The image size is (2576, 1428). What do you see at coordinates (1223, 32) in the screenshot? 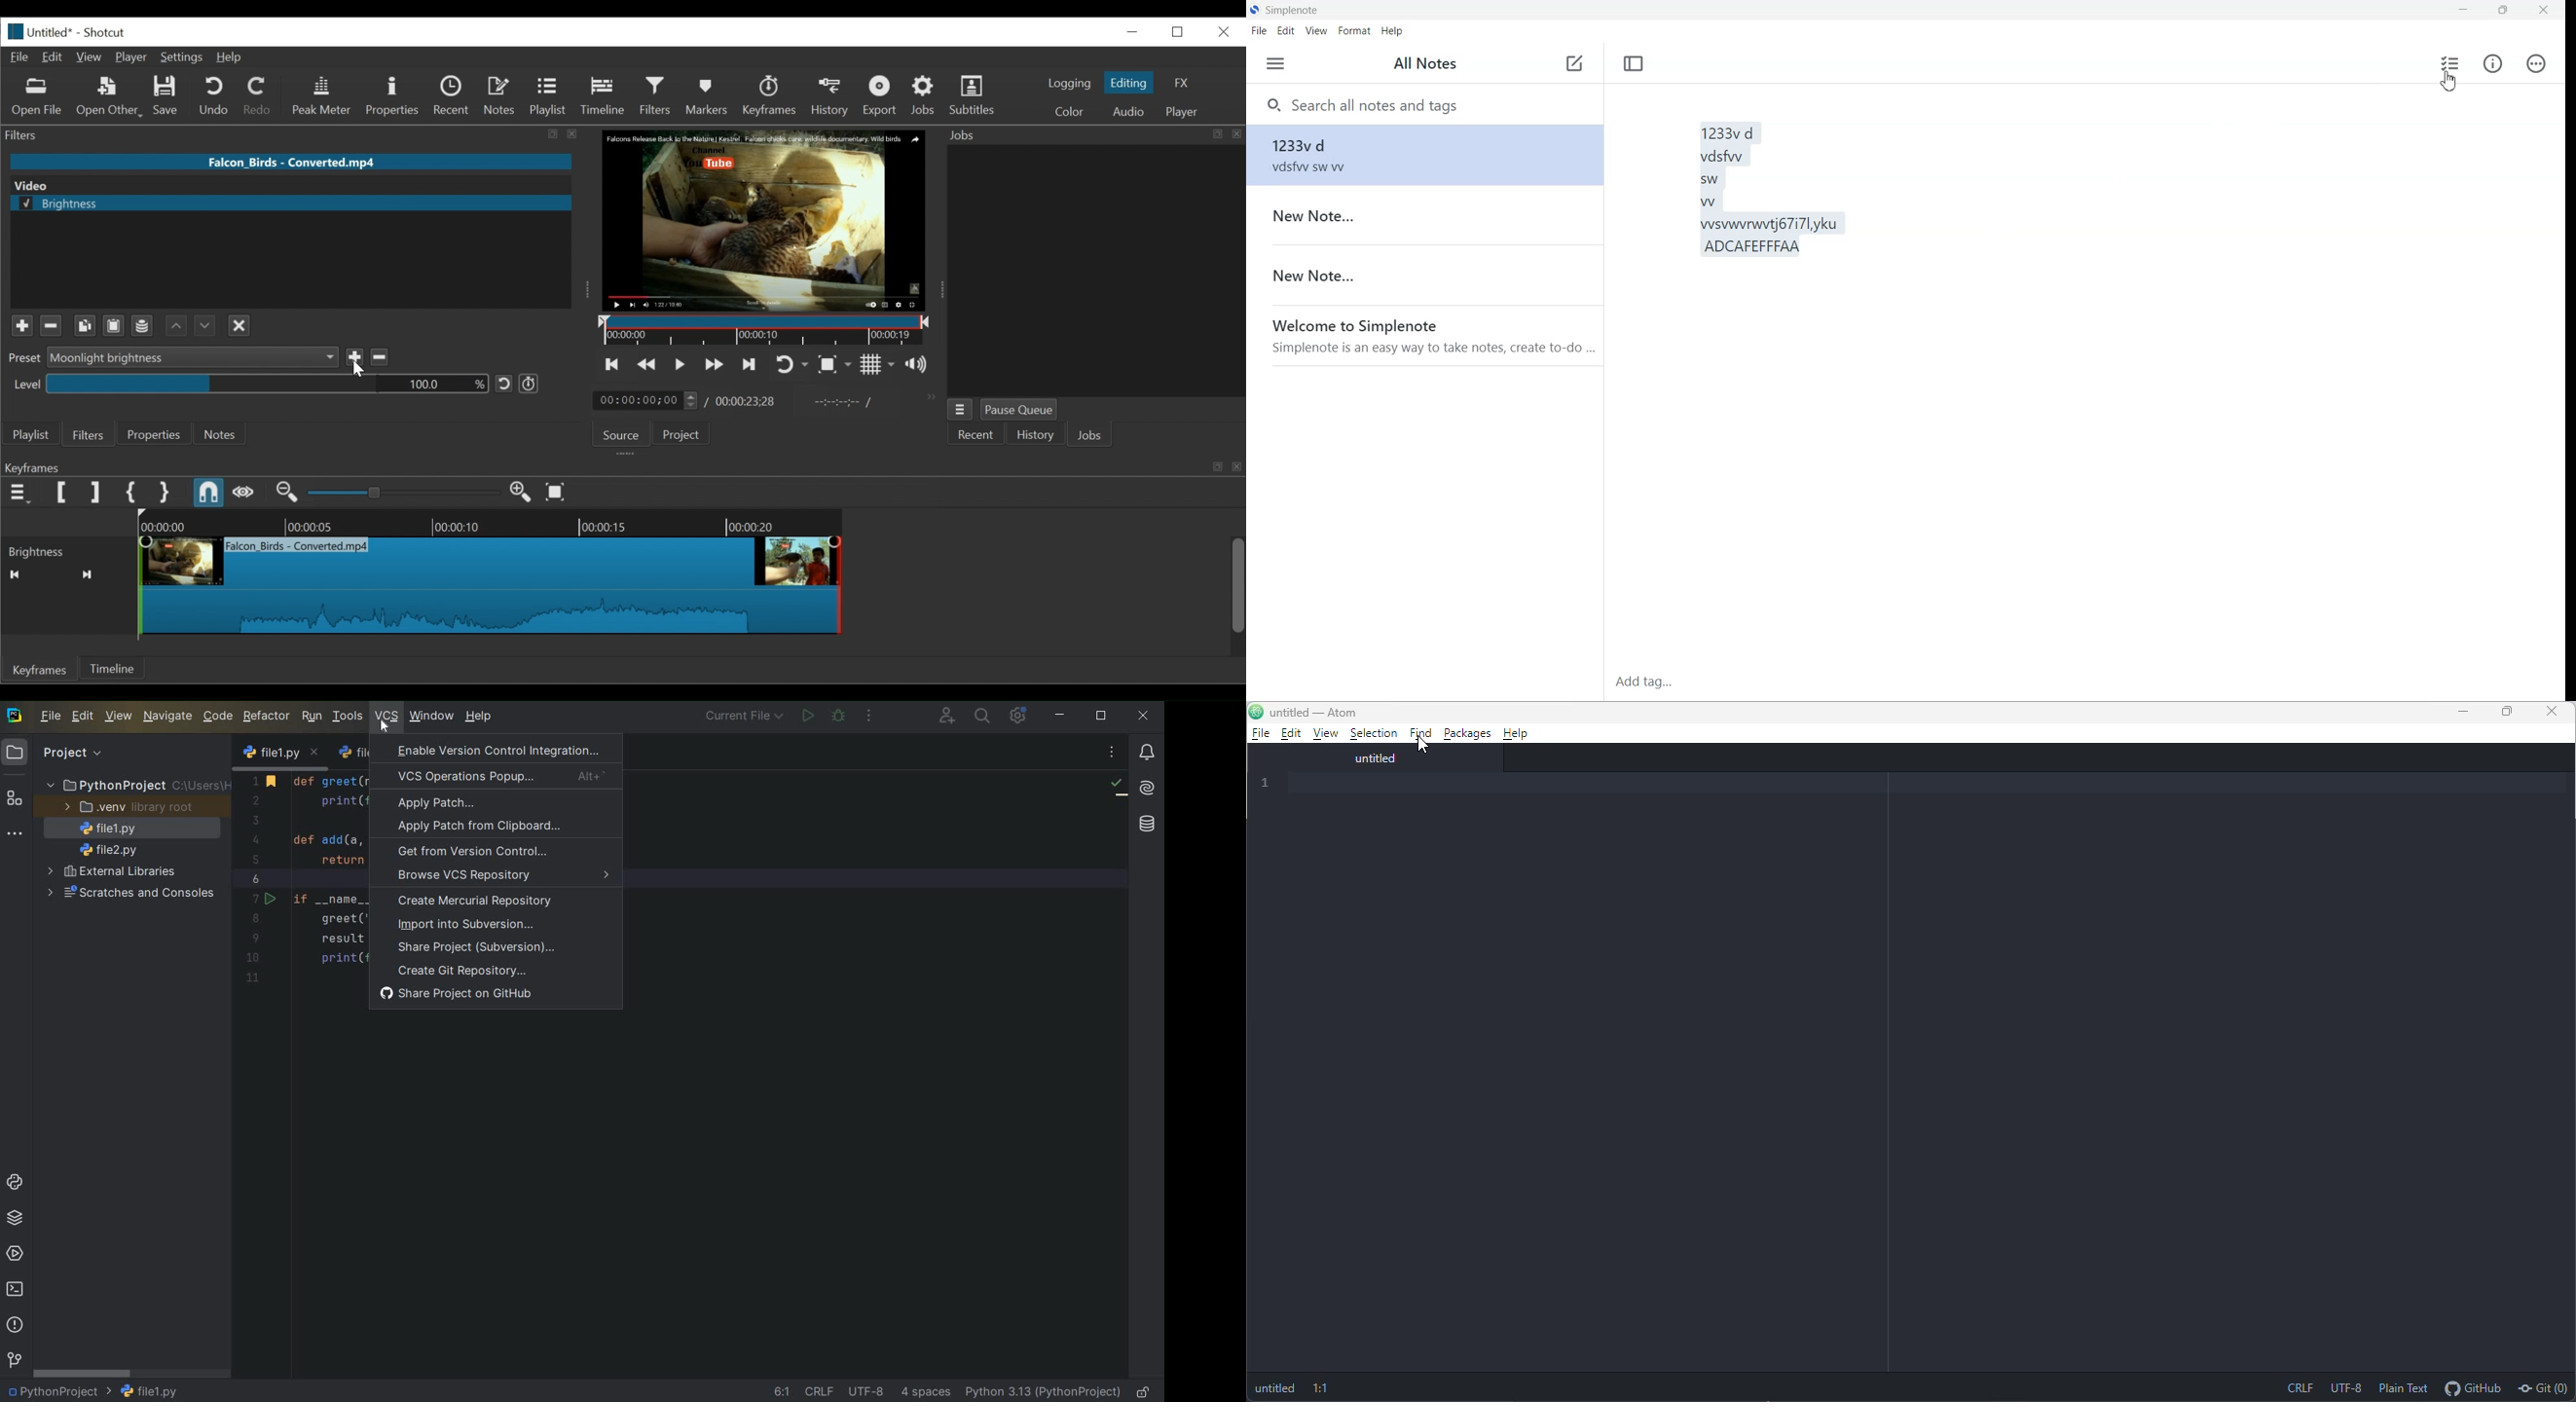
I see `Close` at bounding box center [1223, 32].